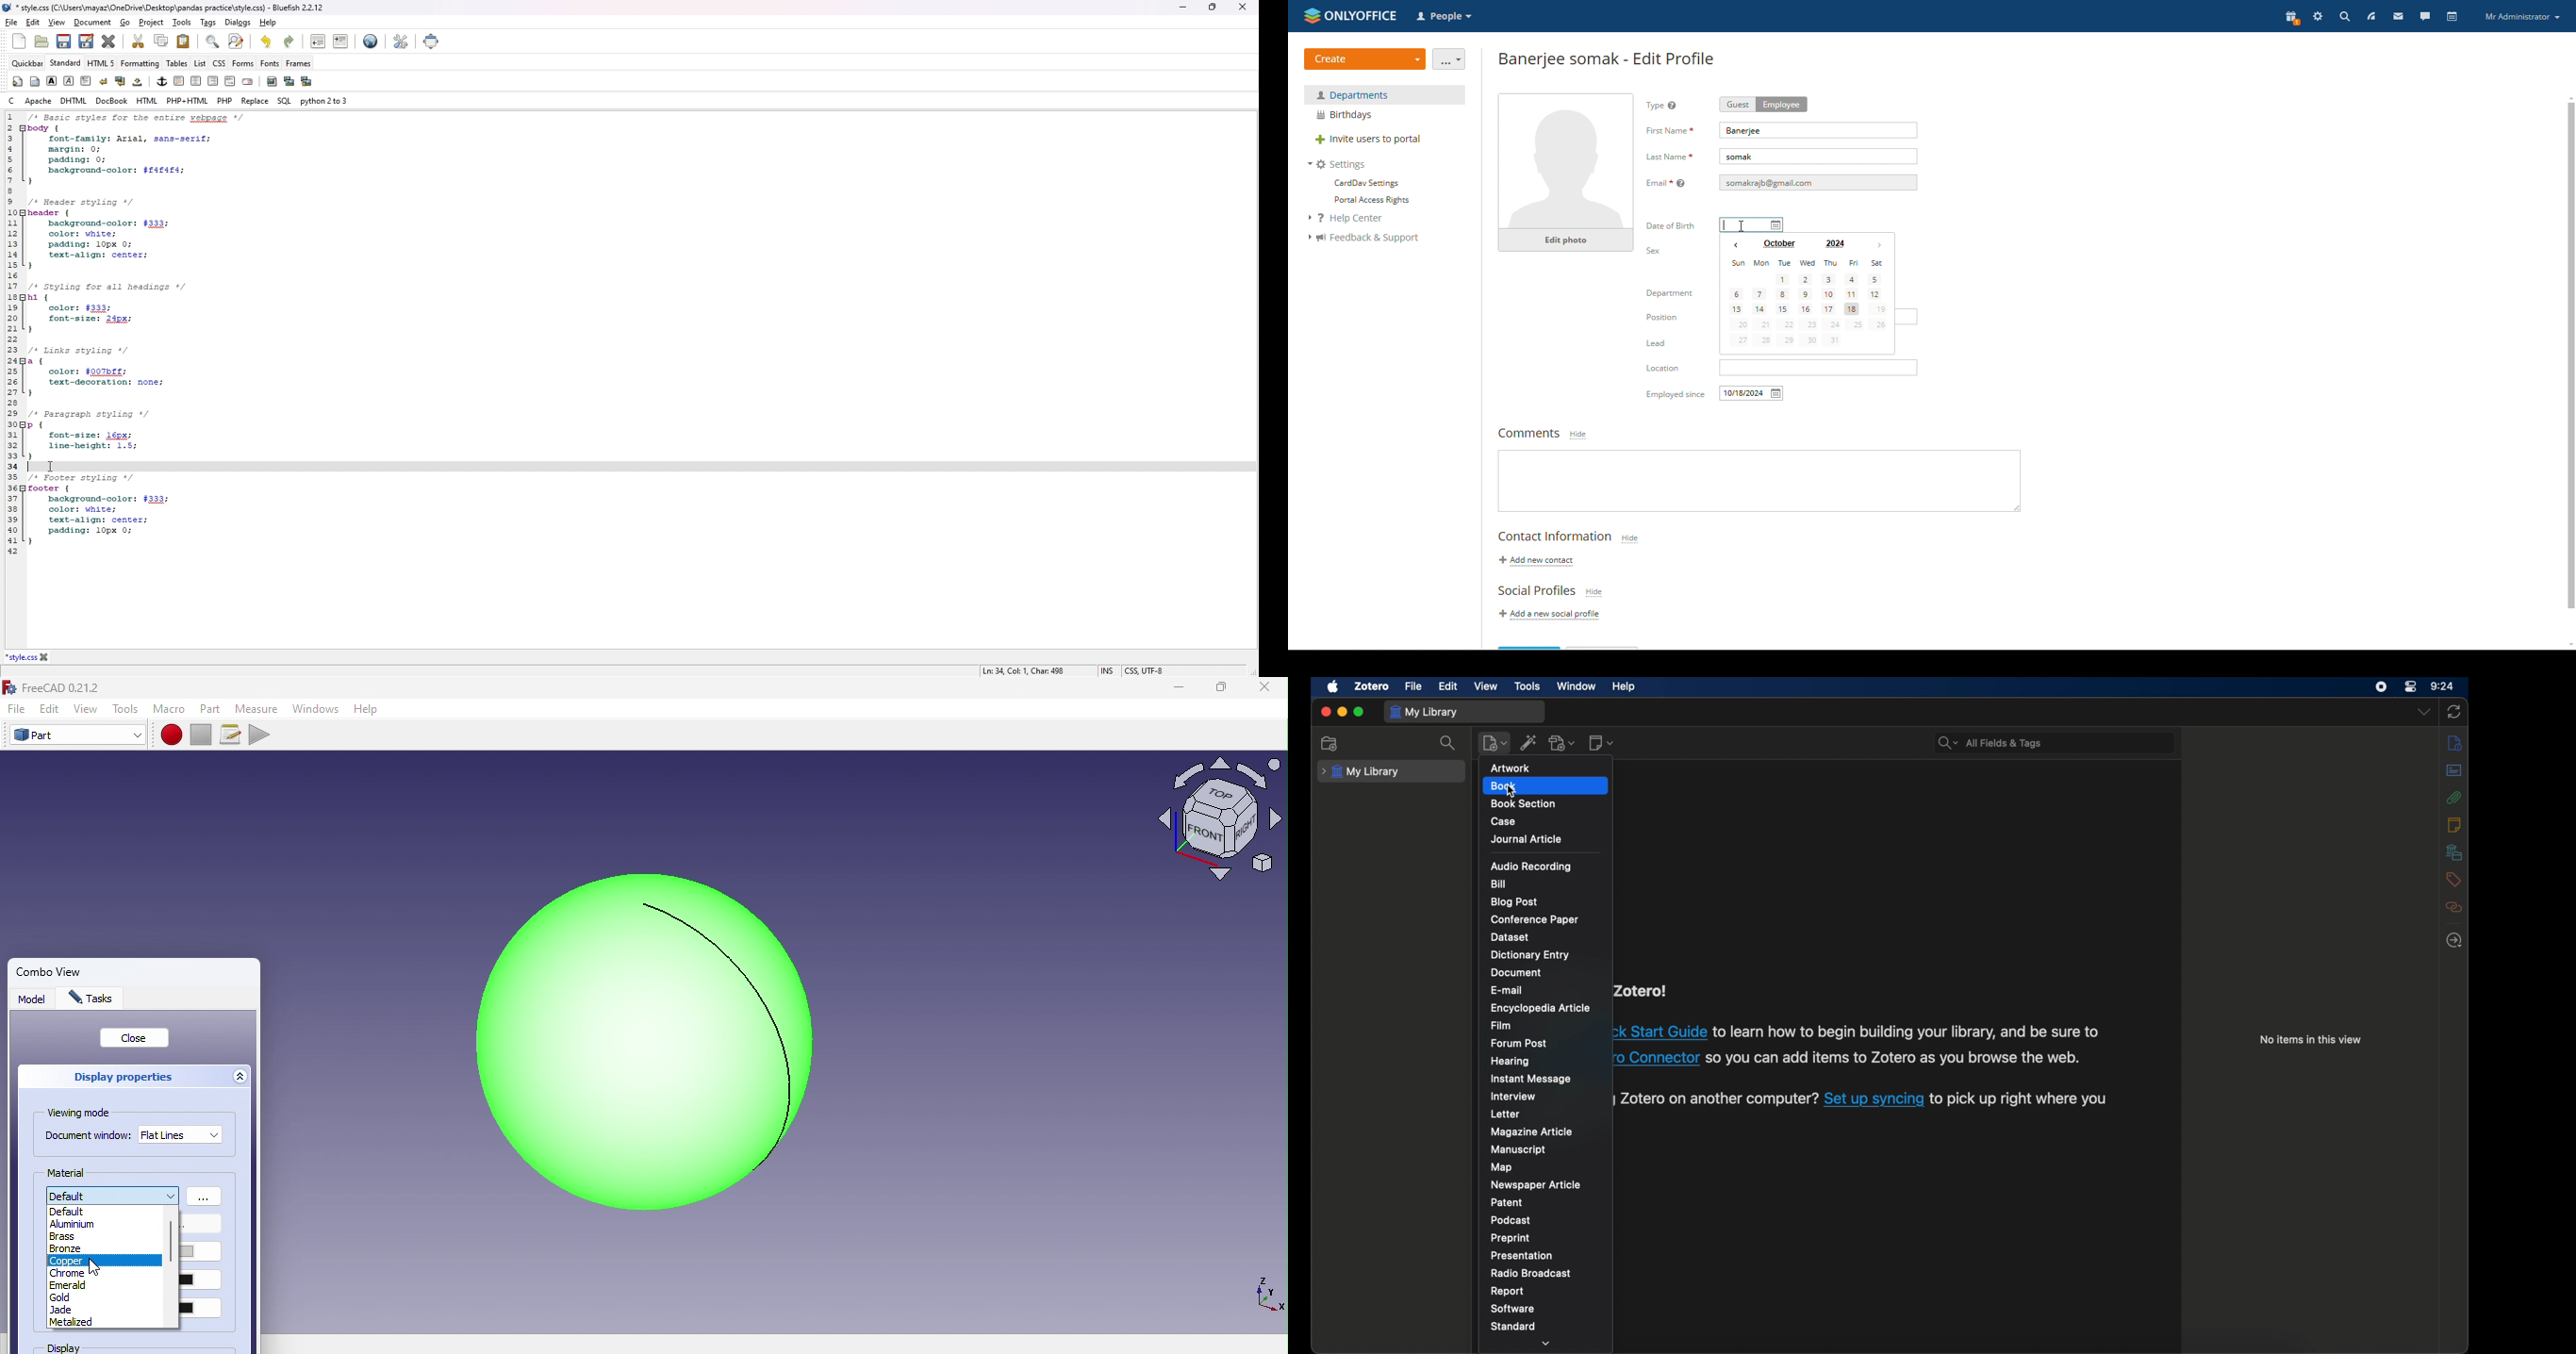 Image resolution: width=2576 pixels, height=1372 pixels. What do you see at coordinates (2568, 97) in the screenshot?
I see `scroll up` at bounding box center [2568, 97].